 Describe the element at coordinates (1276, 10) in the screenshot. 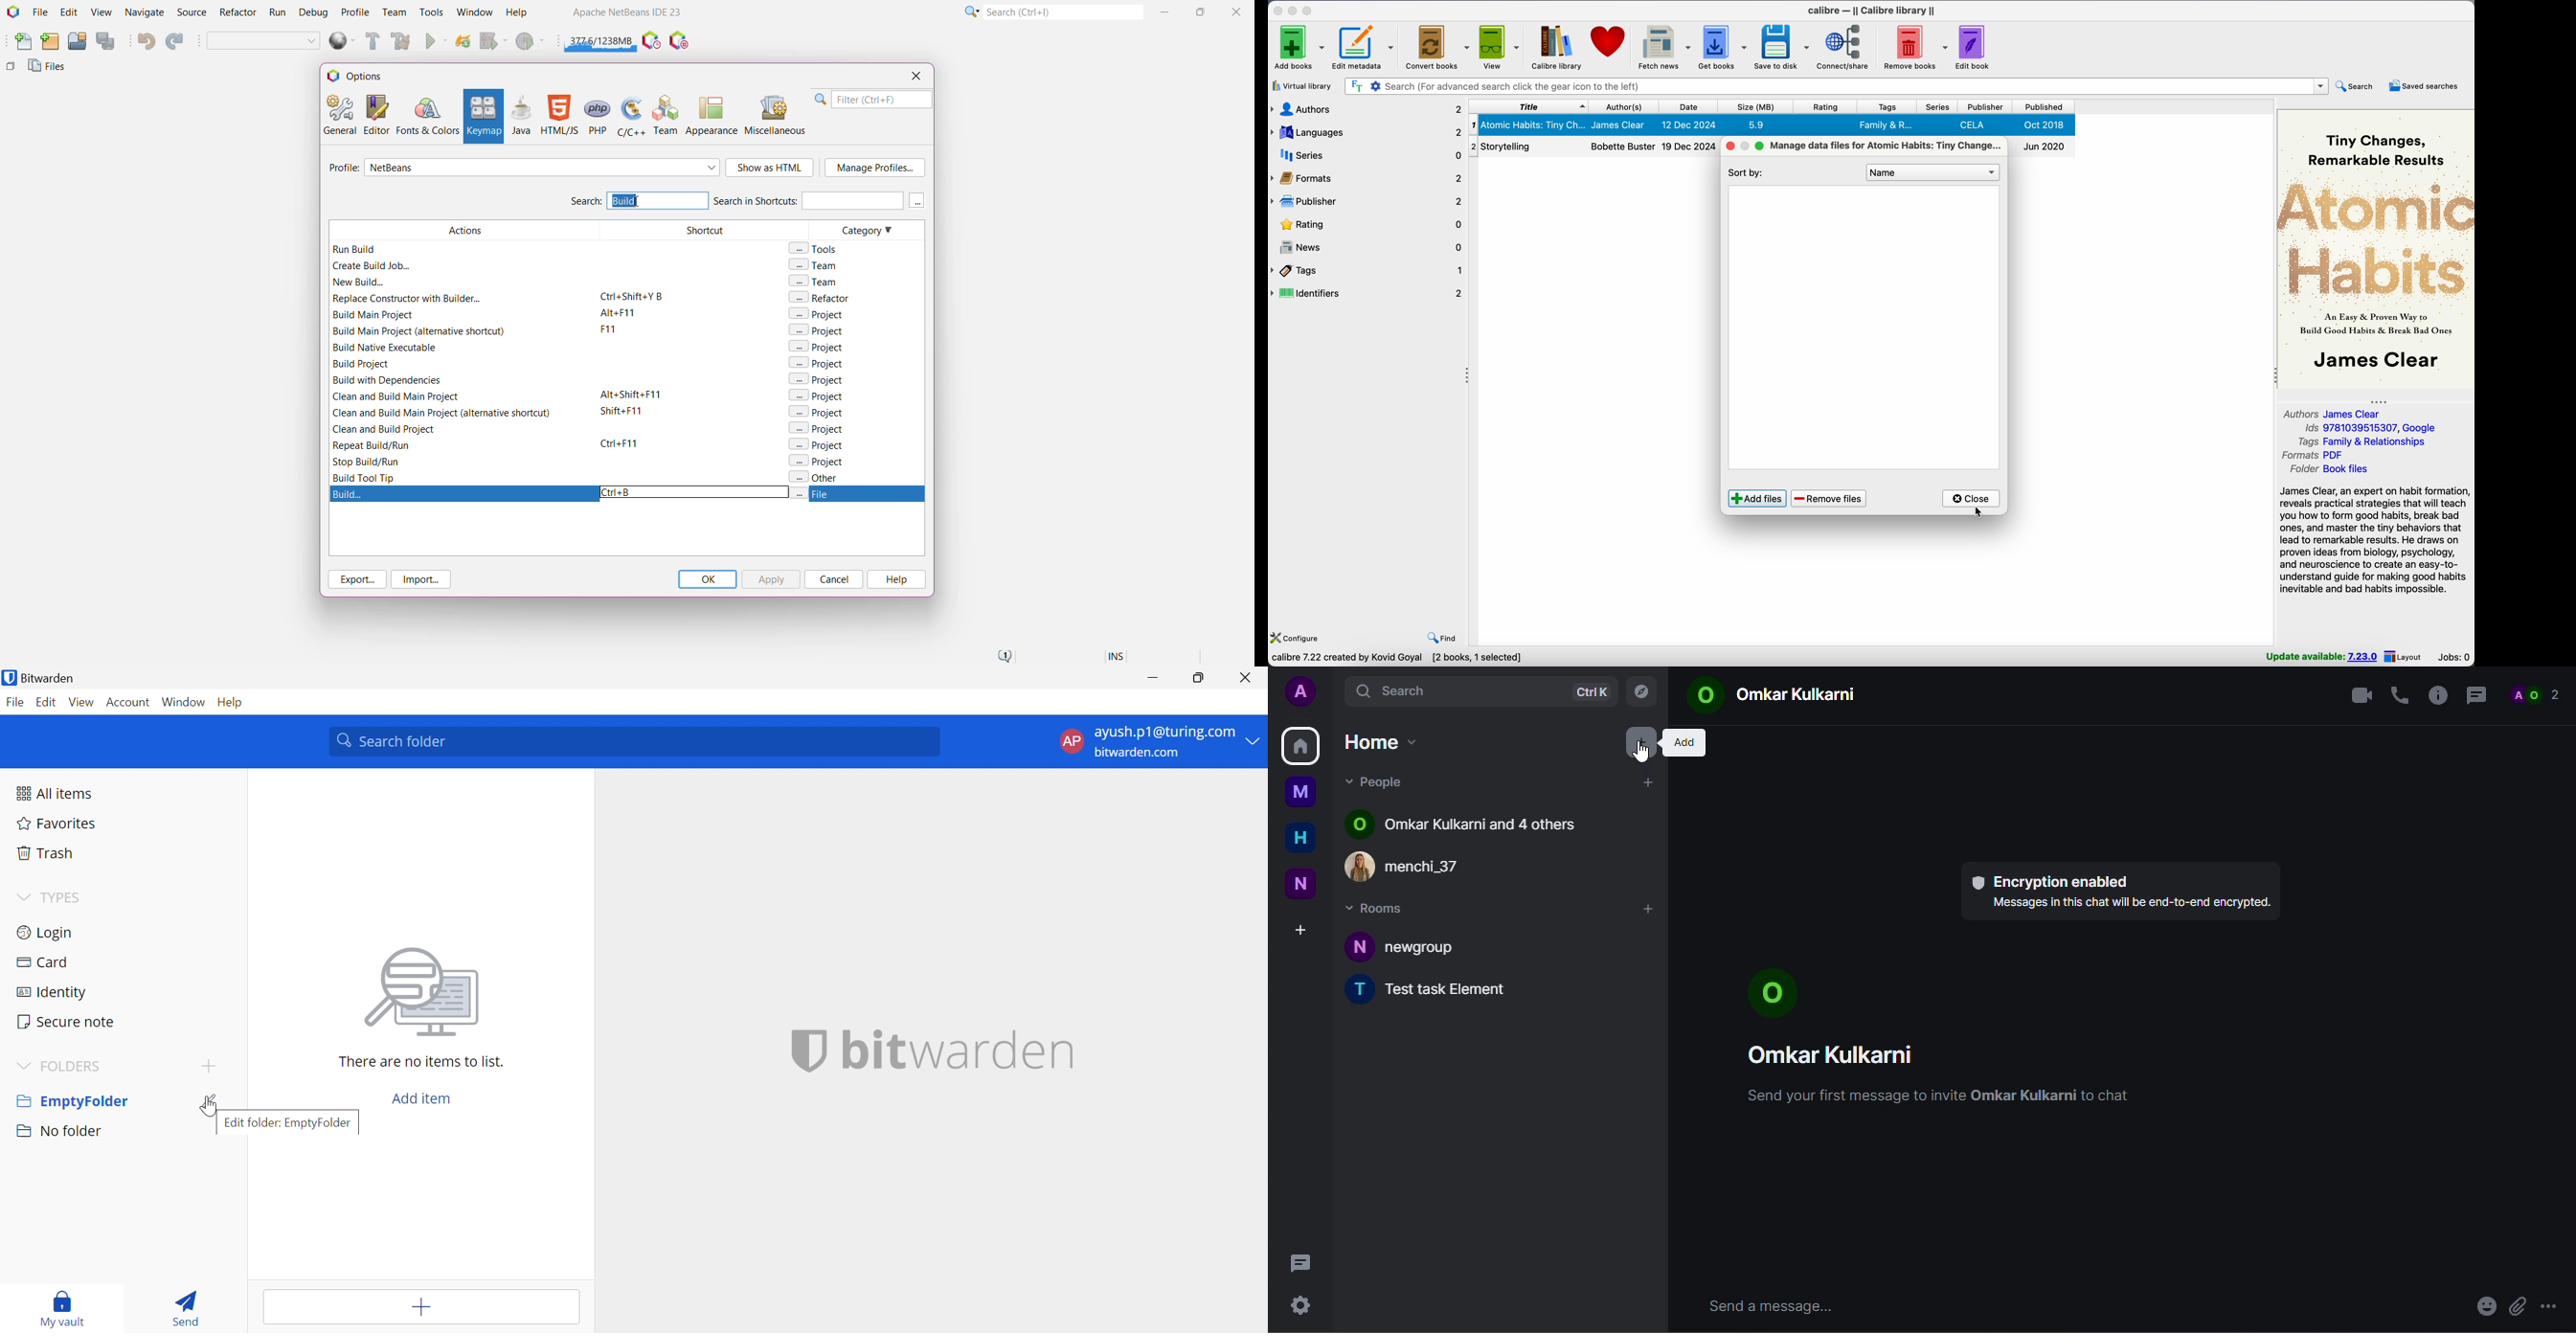

I see `close Calibre` at that location.